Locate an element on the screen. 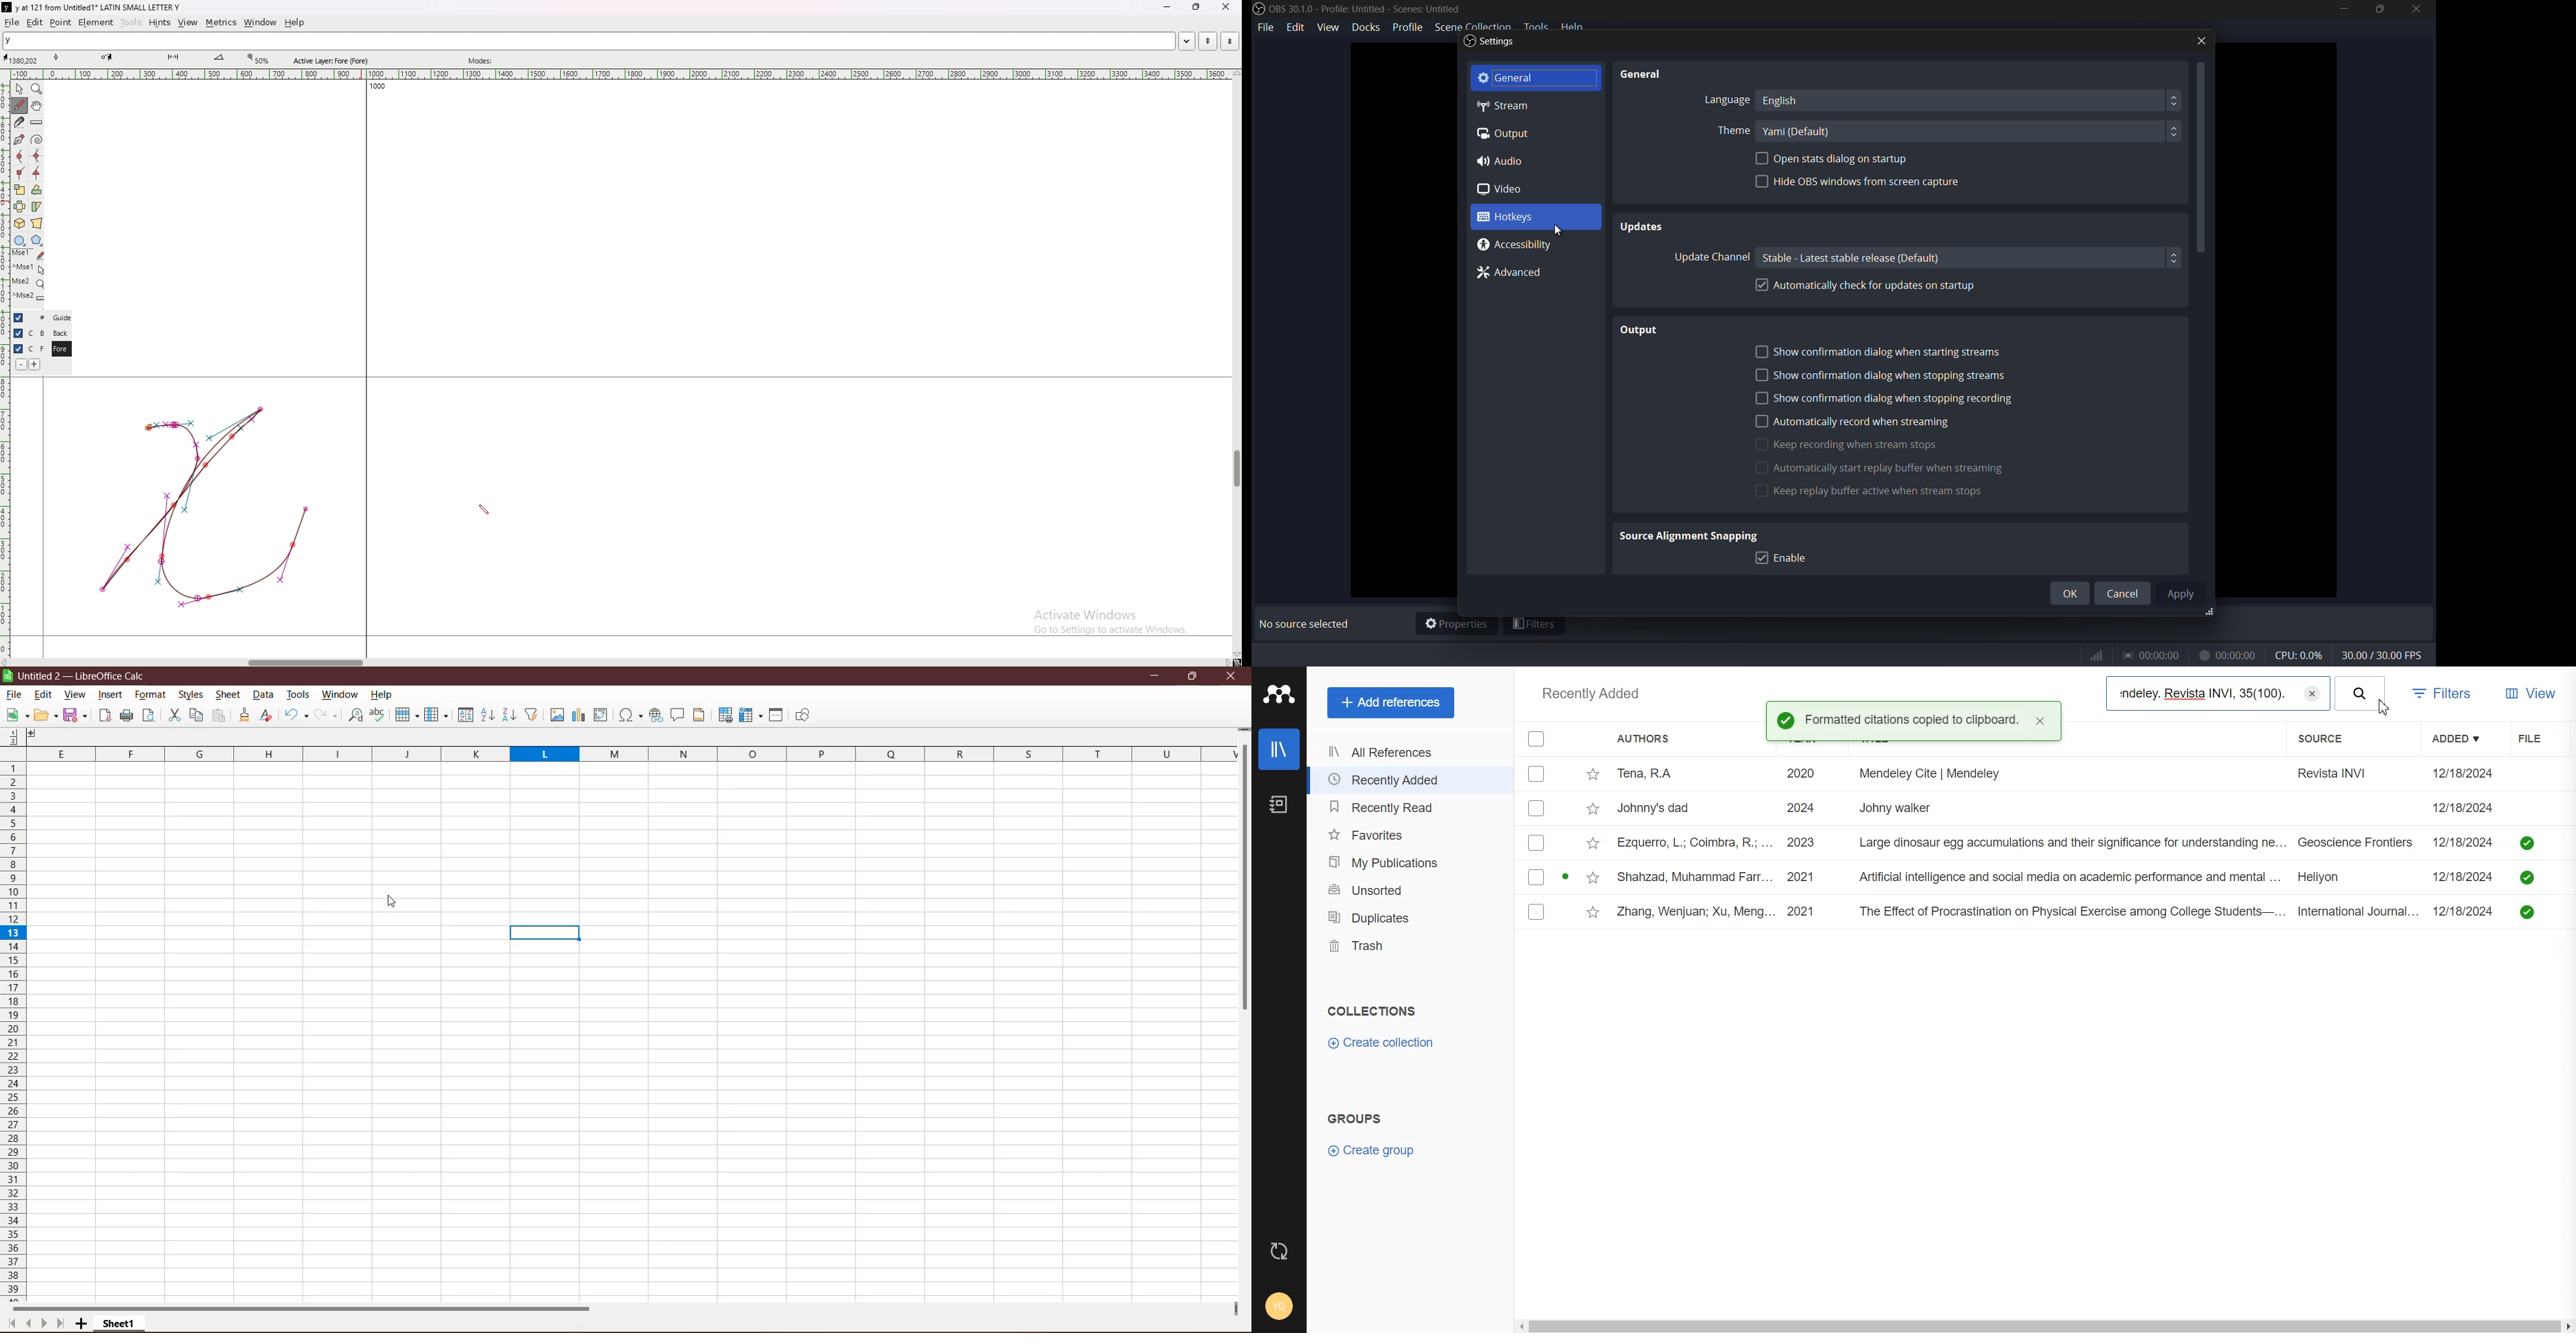  show confirmation dialog when stopping streams is located at coordinates (1881, 376).